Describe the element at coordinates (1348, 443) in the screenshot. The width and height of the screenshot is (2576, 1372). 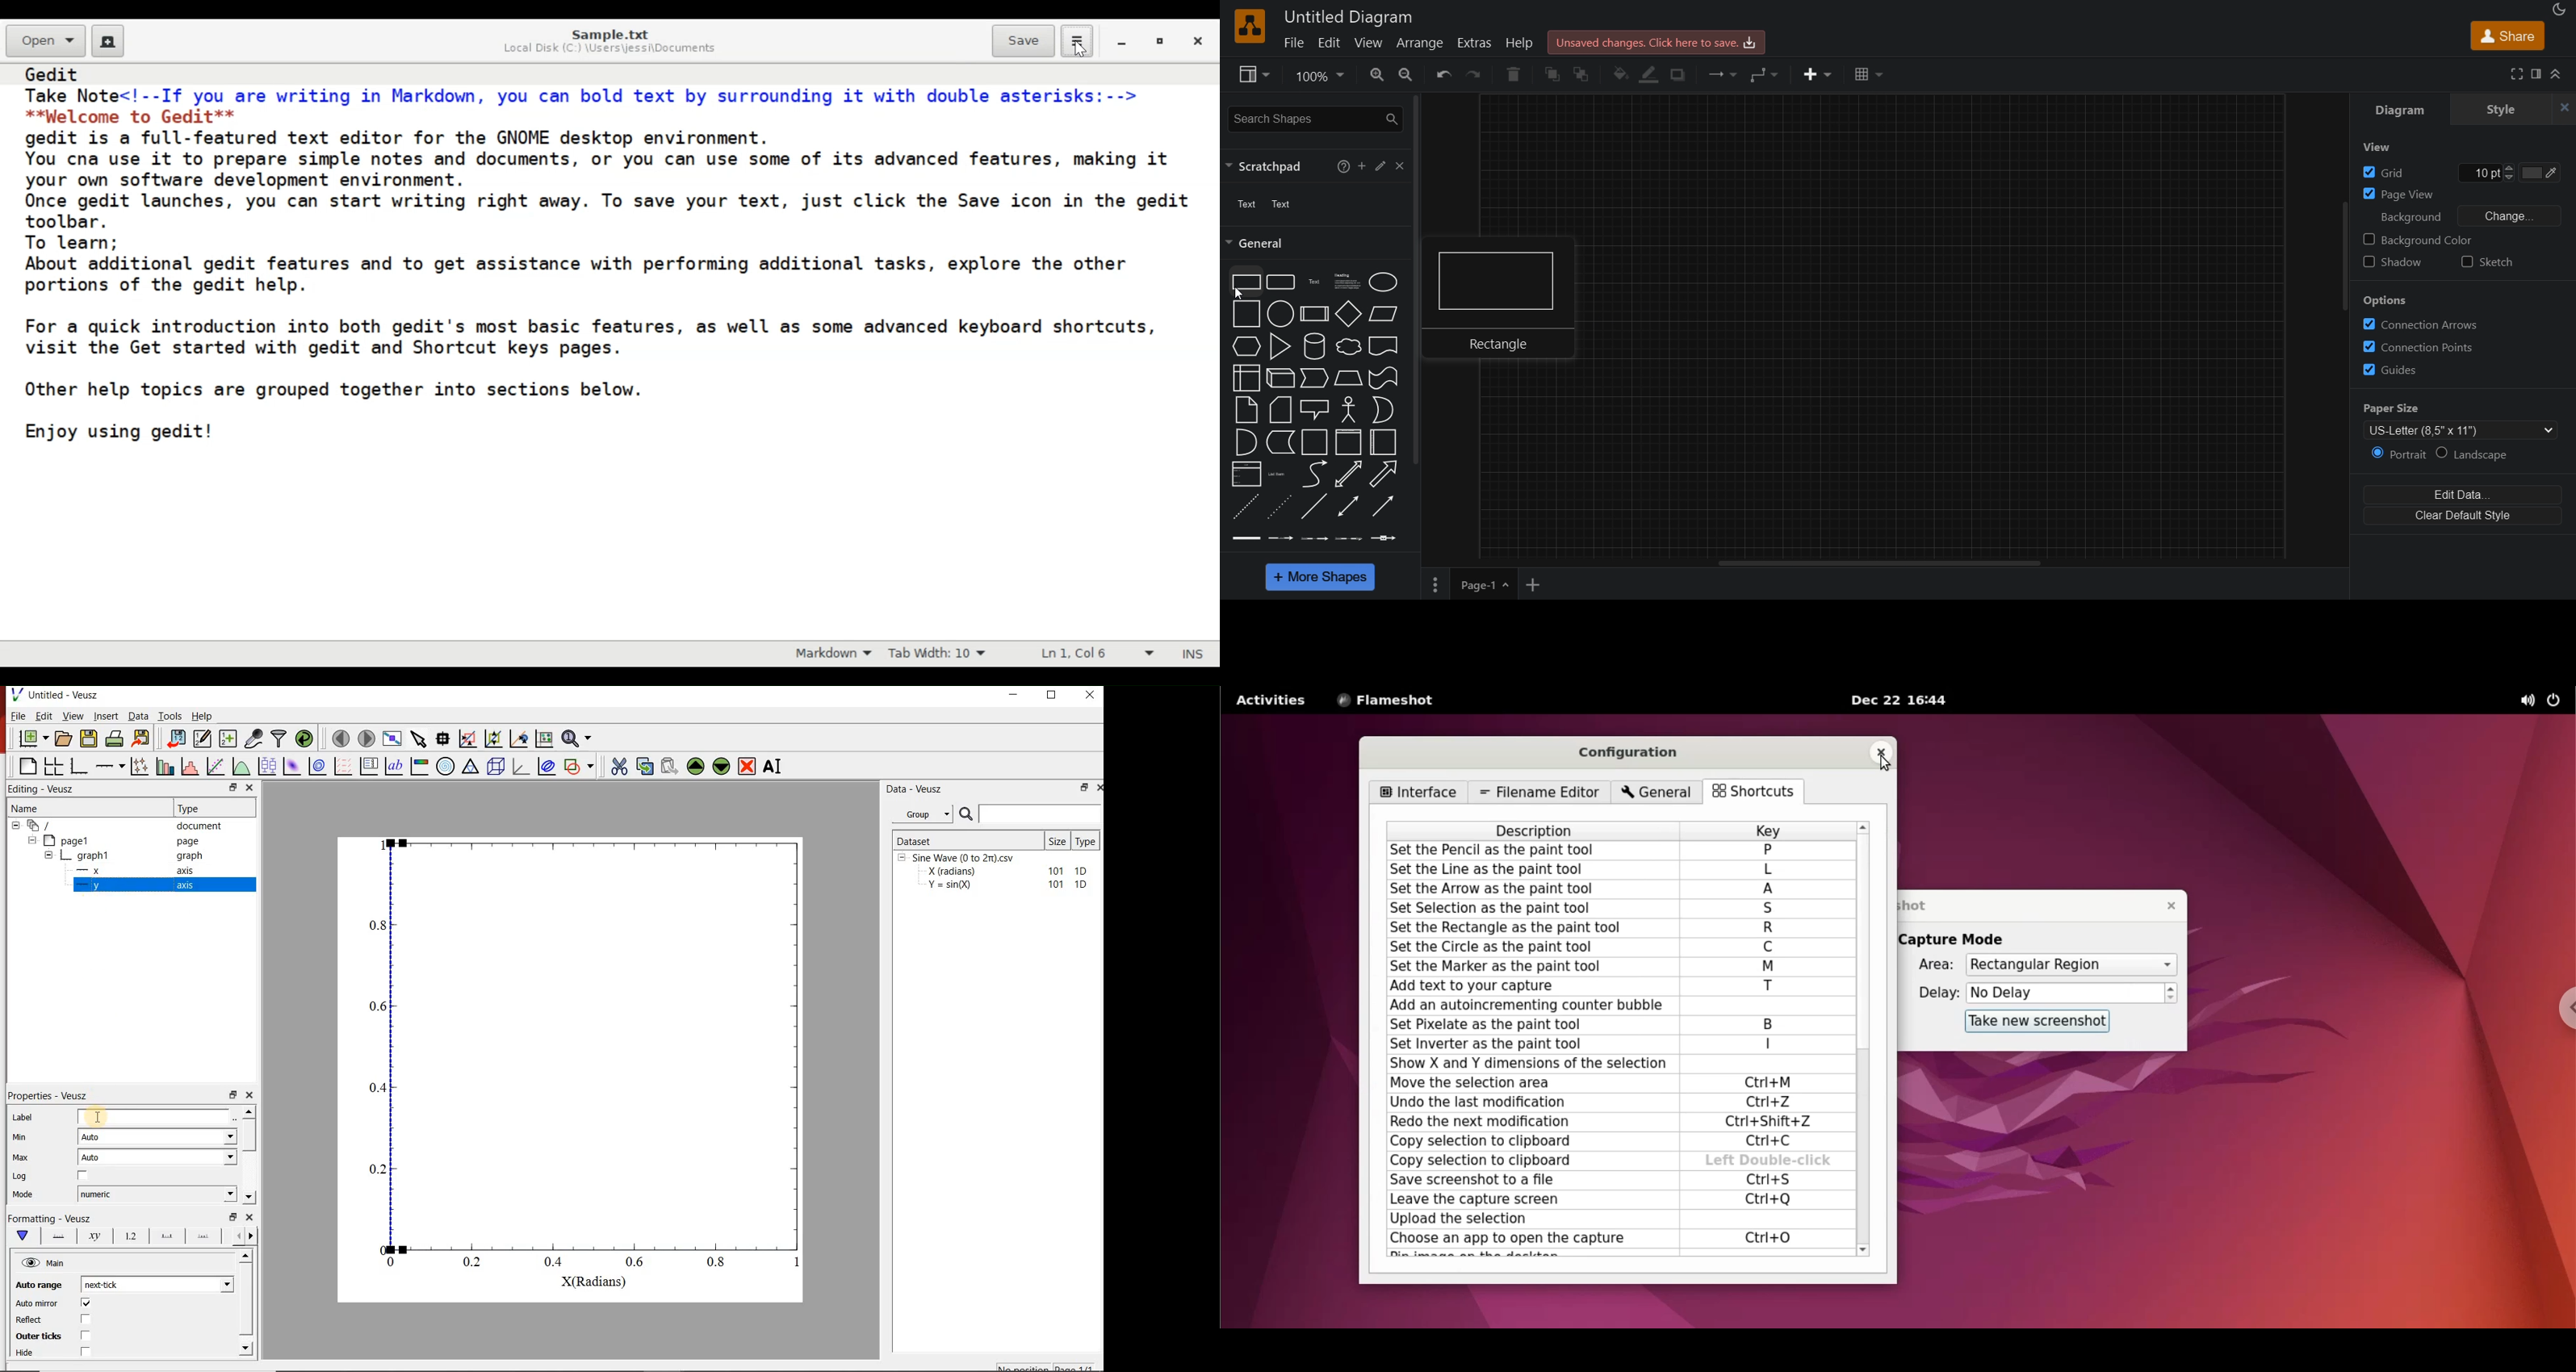
I see `vertical container` at that location.